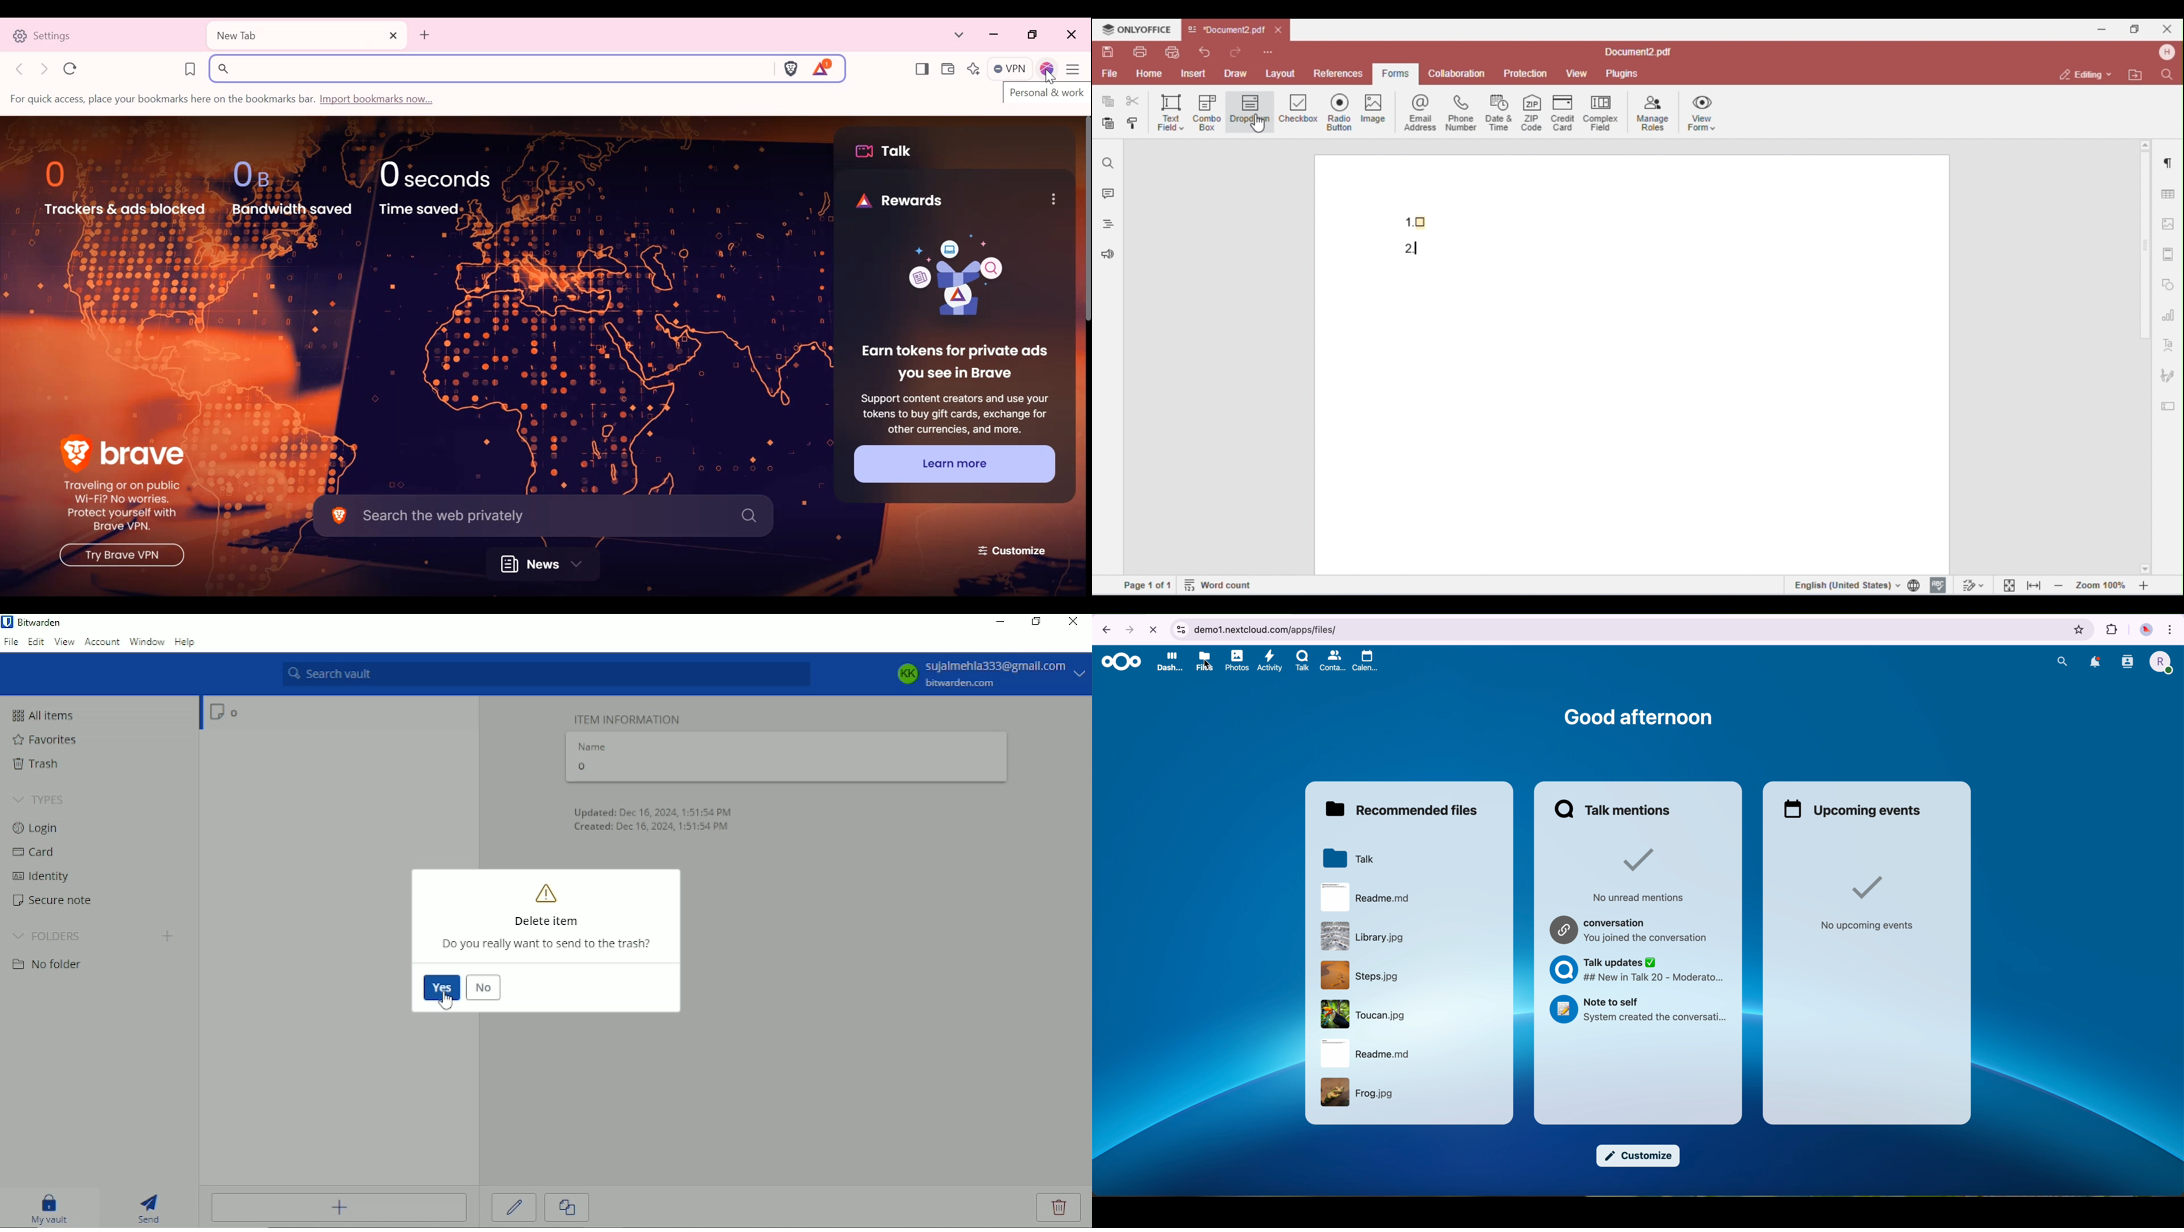  Describe the element at coordinates (1119, 661) in the screenshot. I see `Nextcloud logo` at that location.